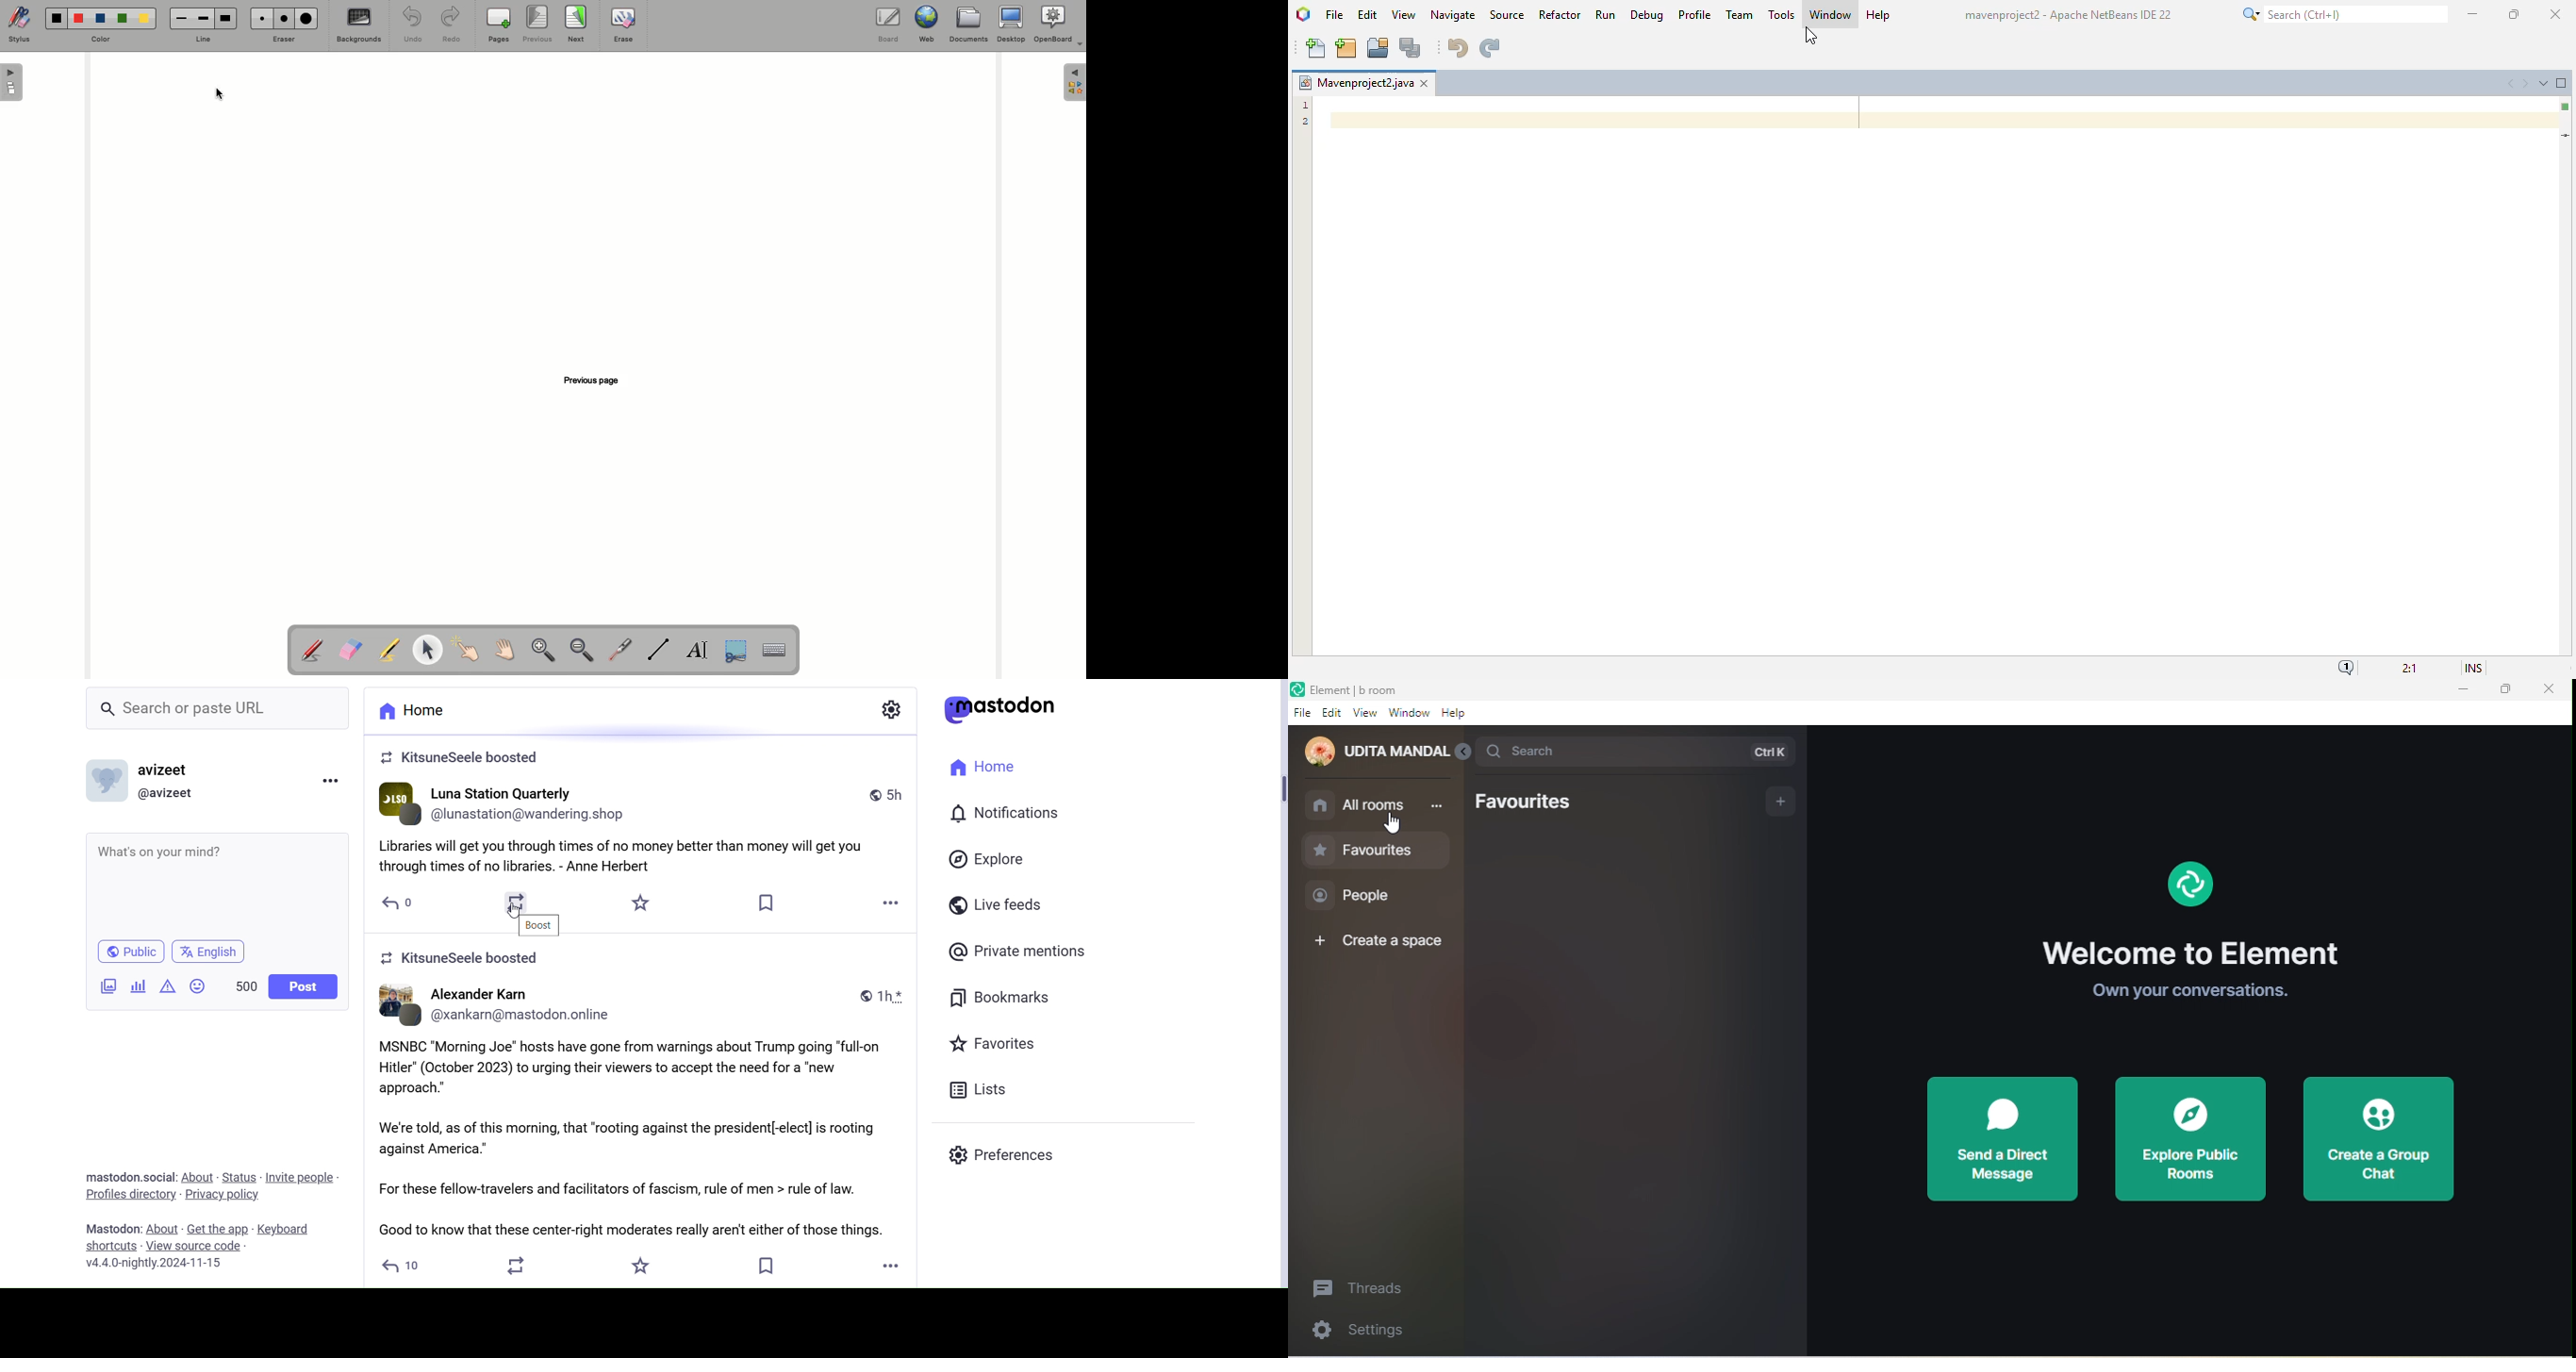  What do you see at coordinates (890, 1267) in the screenshot?
I see `More` at bounding box center [890, 1267].